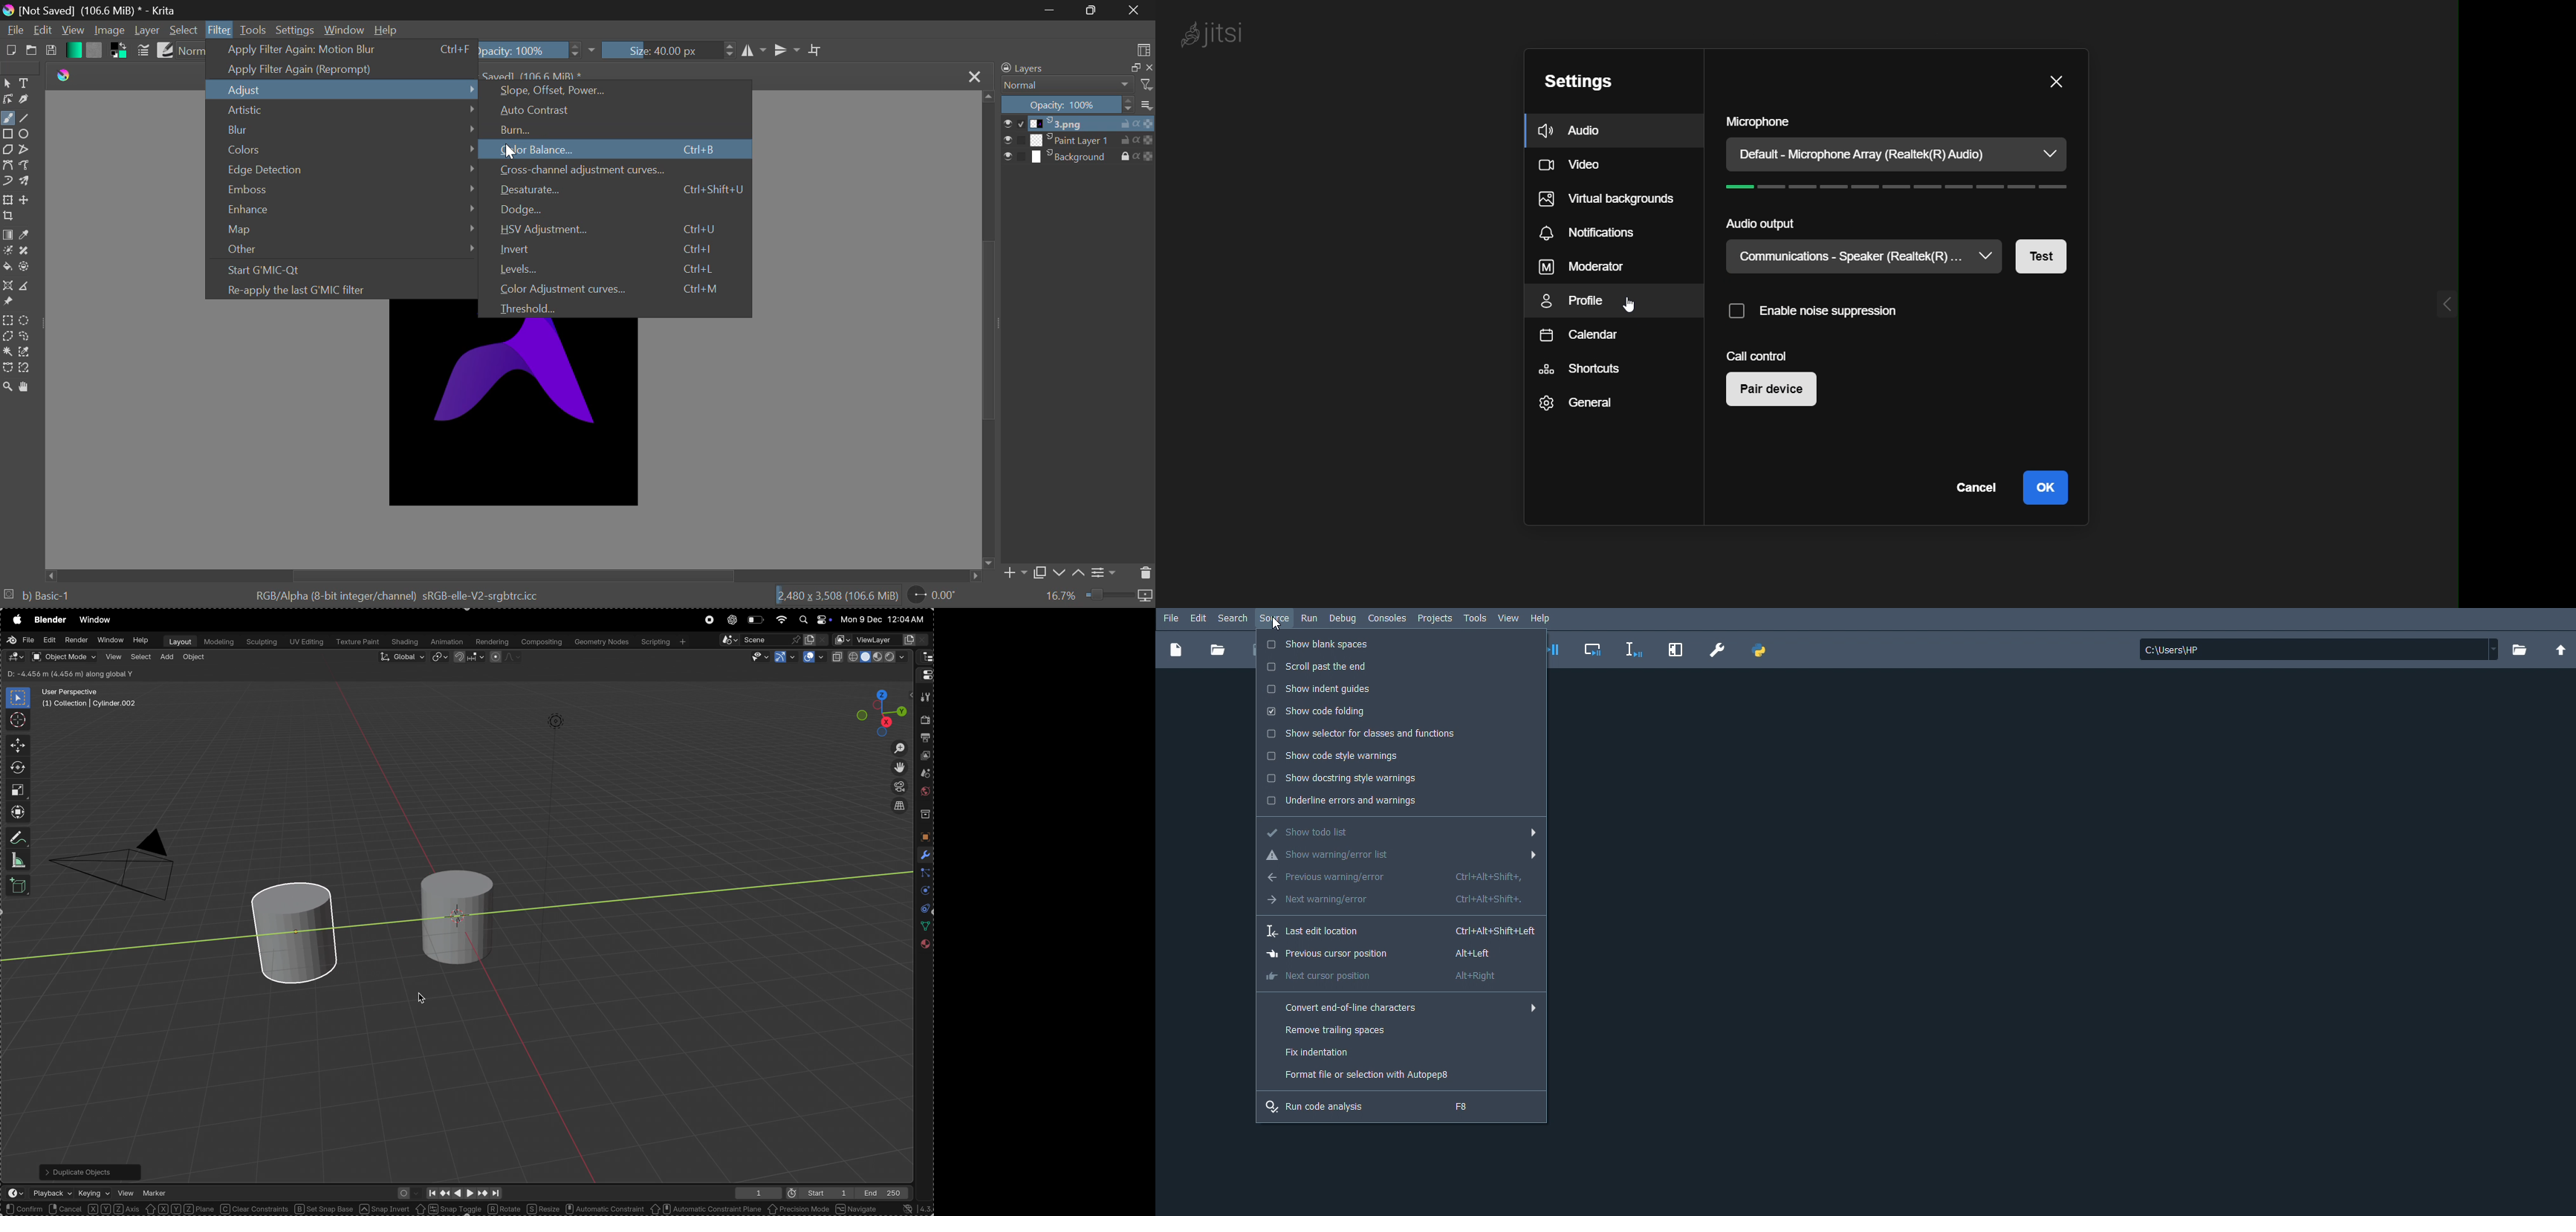 Image resolution: width=2576 pixels, height=1232 pixels. Describe the element at coordinates (463, 1192) in the screenshot. I see `playback controls` at that location.